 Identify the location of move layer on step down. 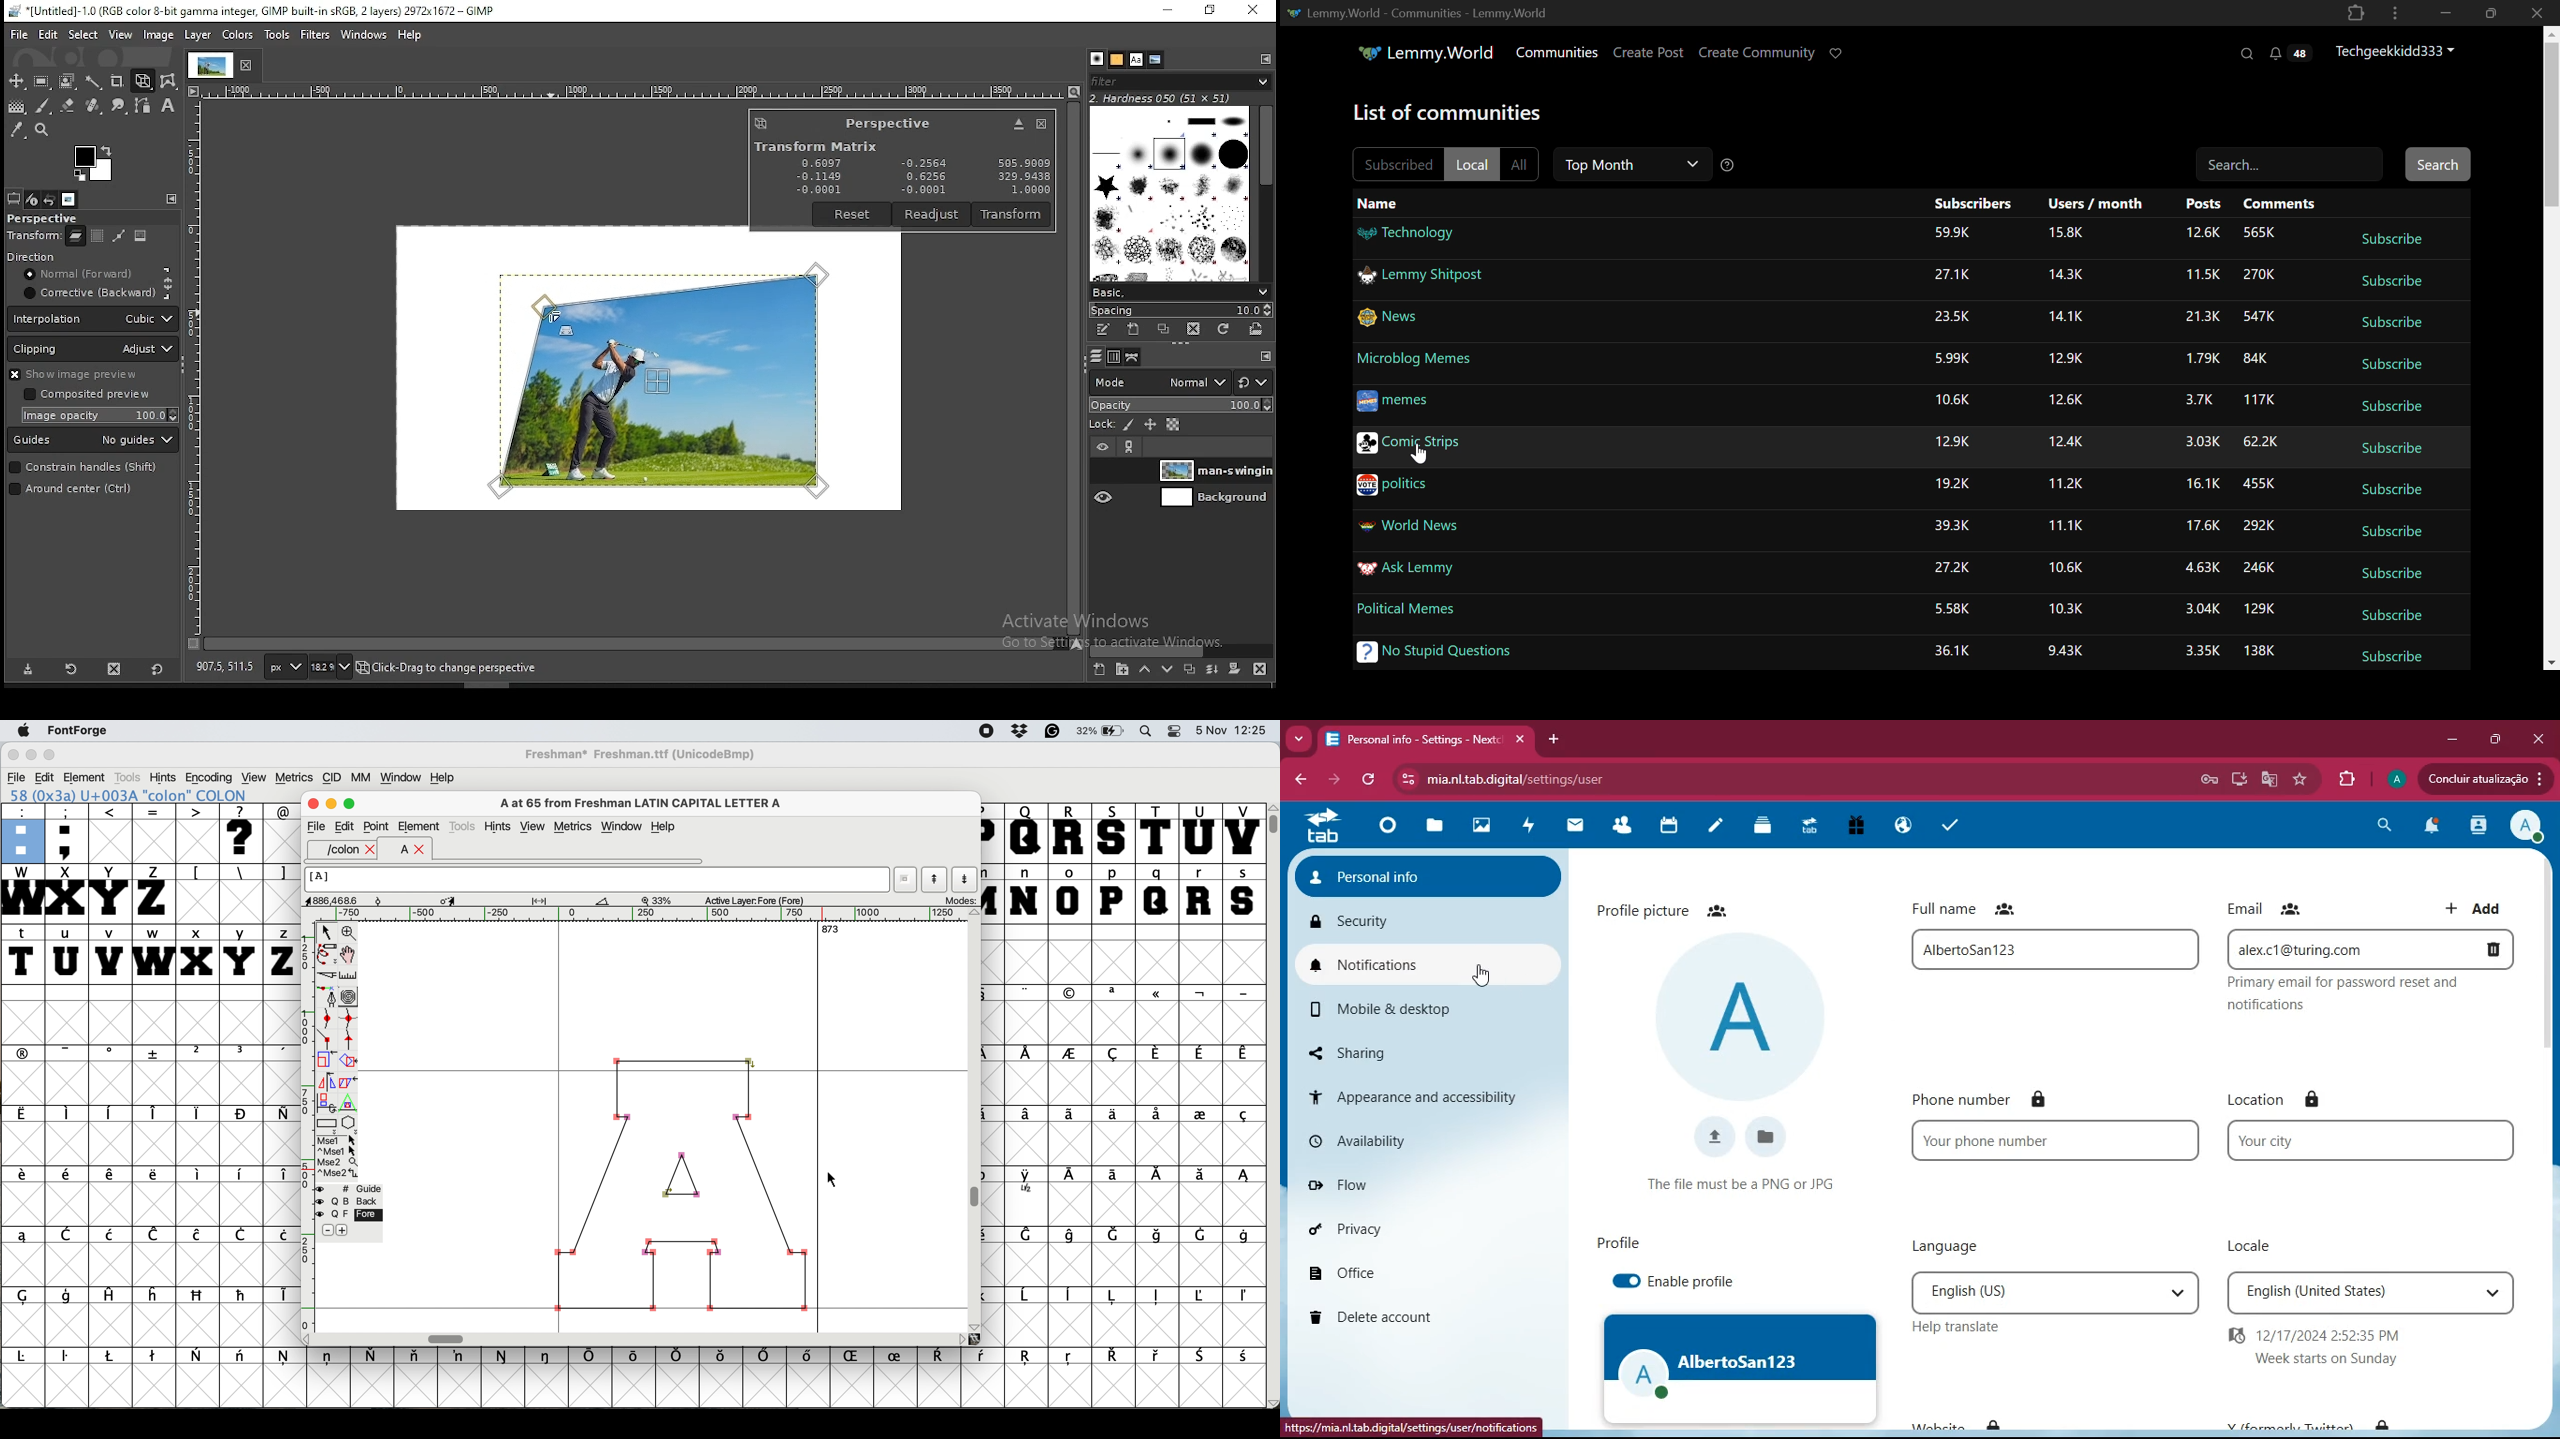
(1165, 670).